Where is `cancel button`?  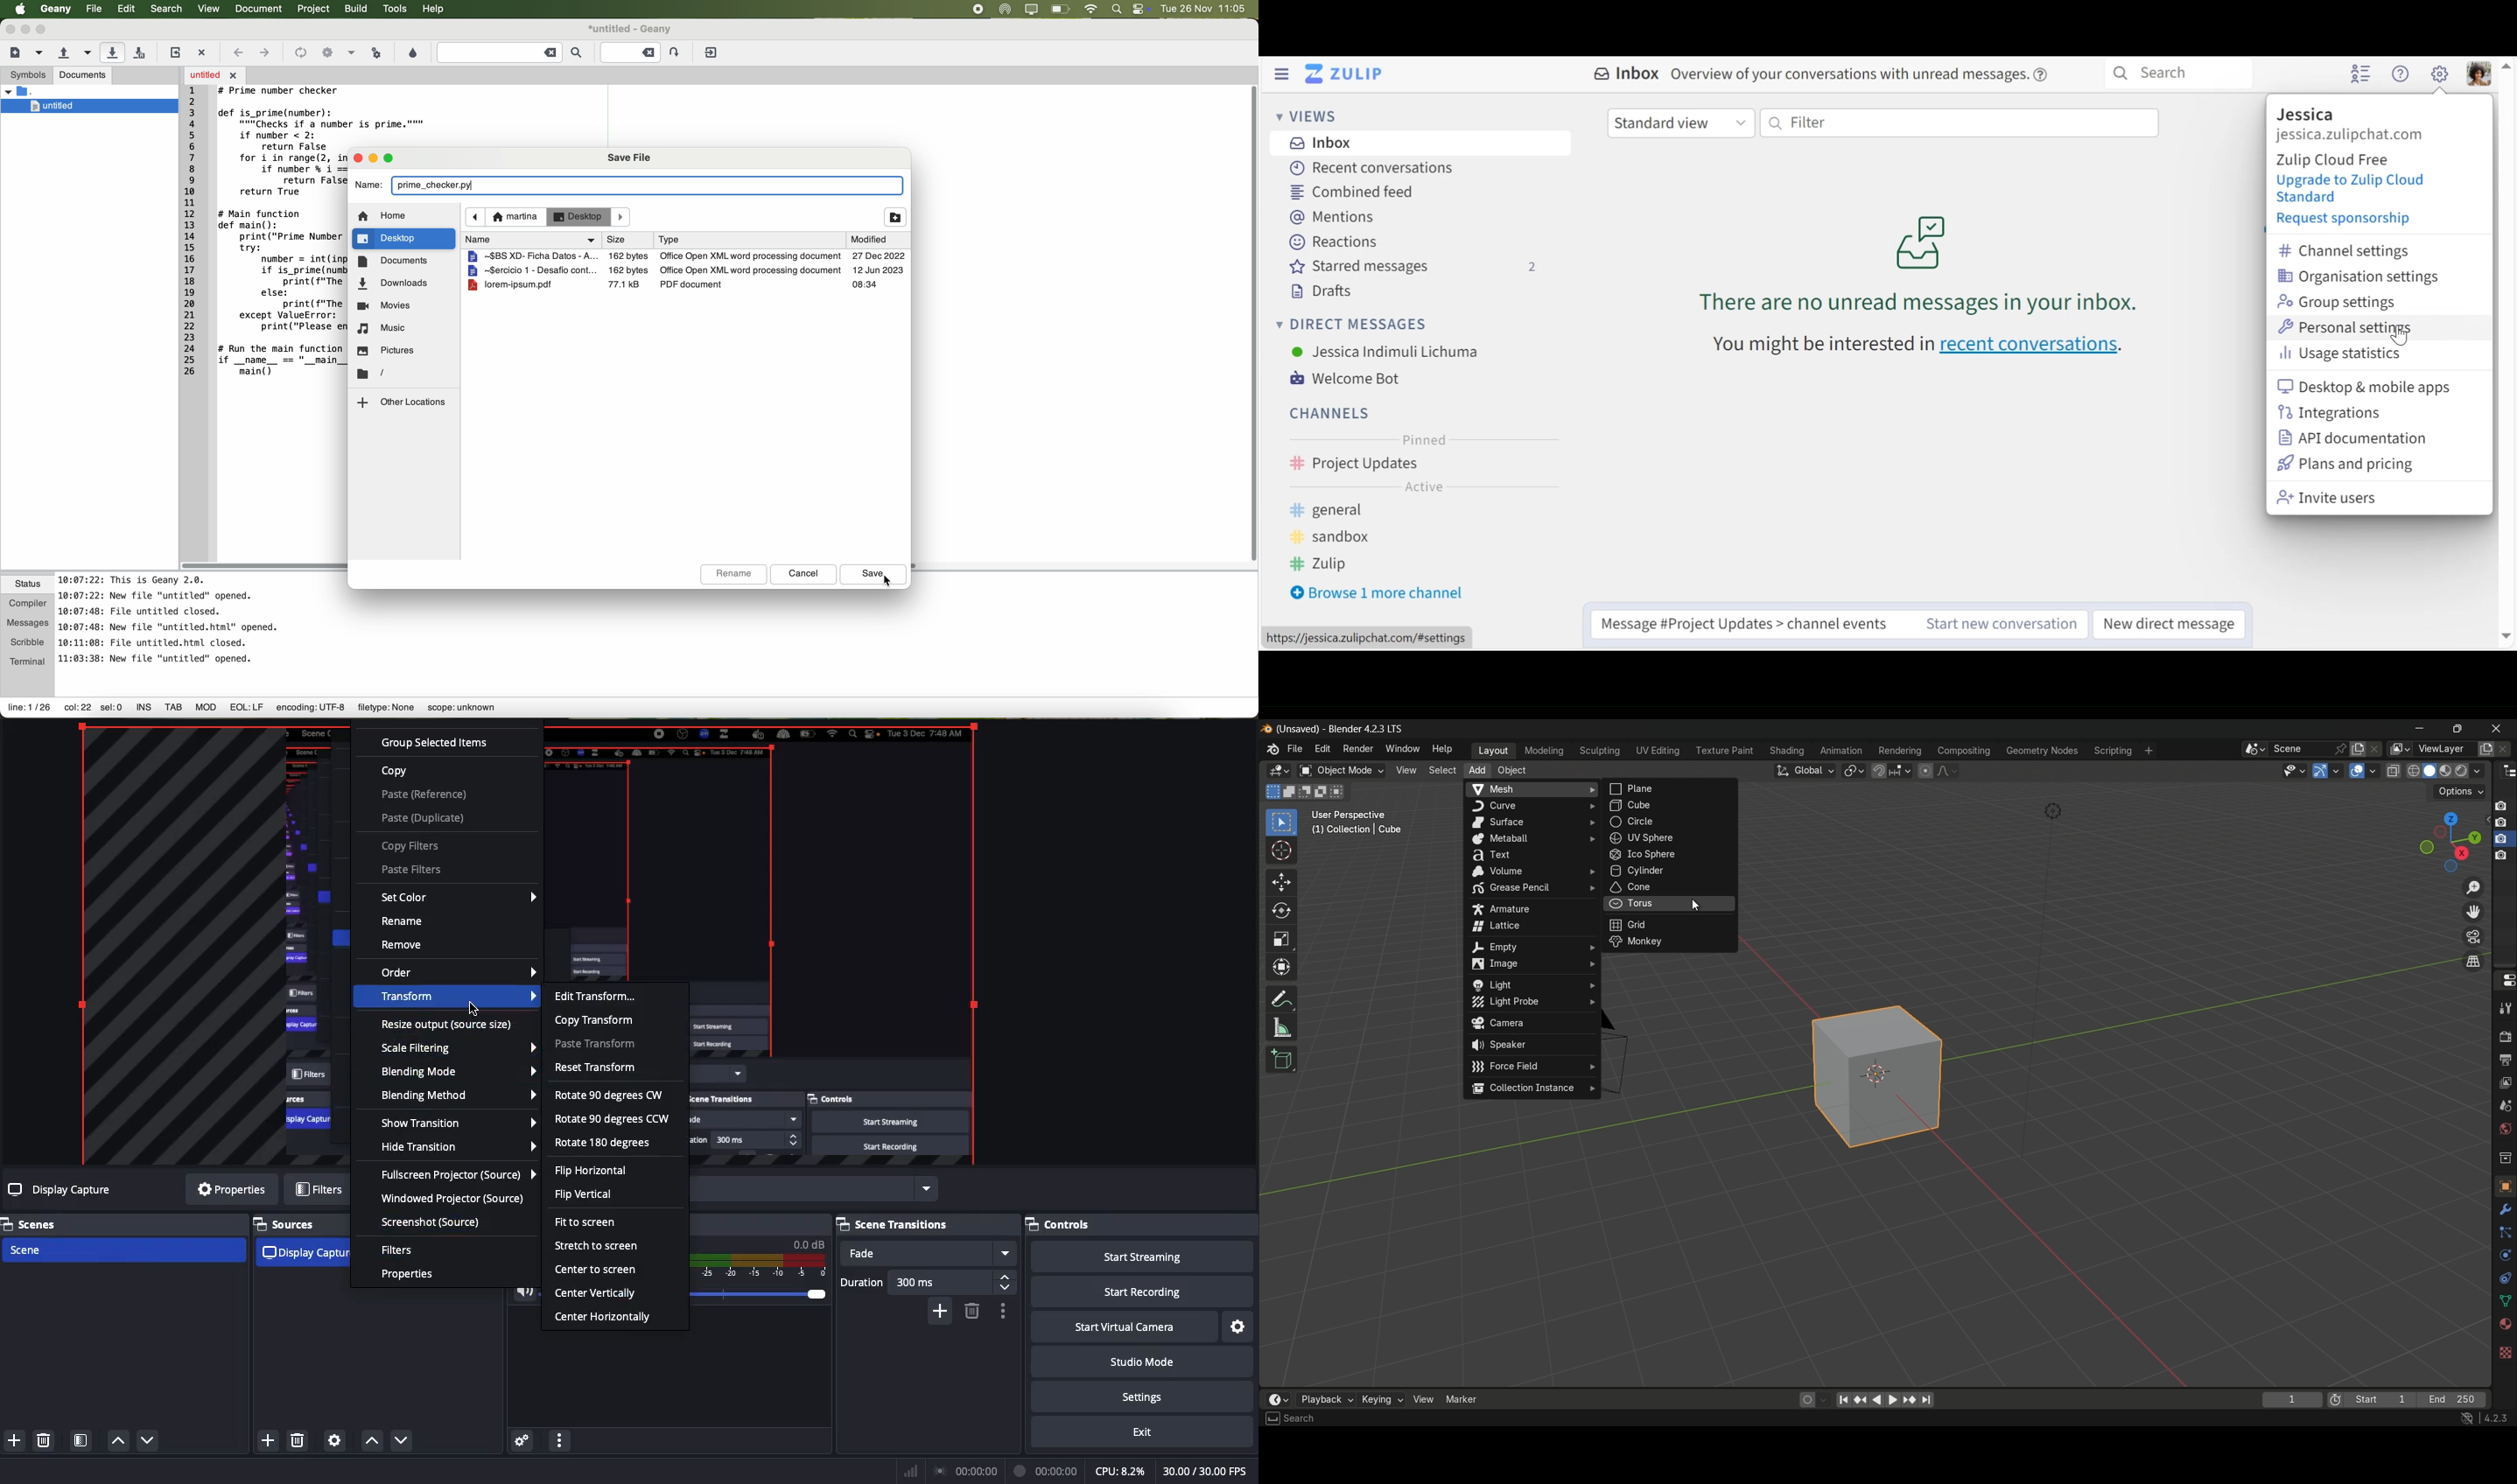
cancel button is located at coordinates (804, 575).